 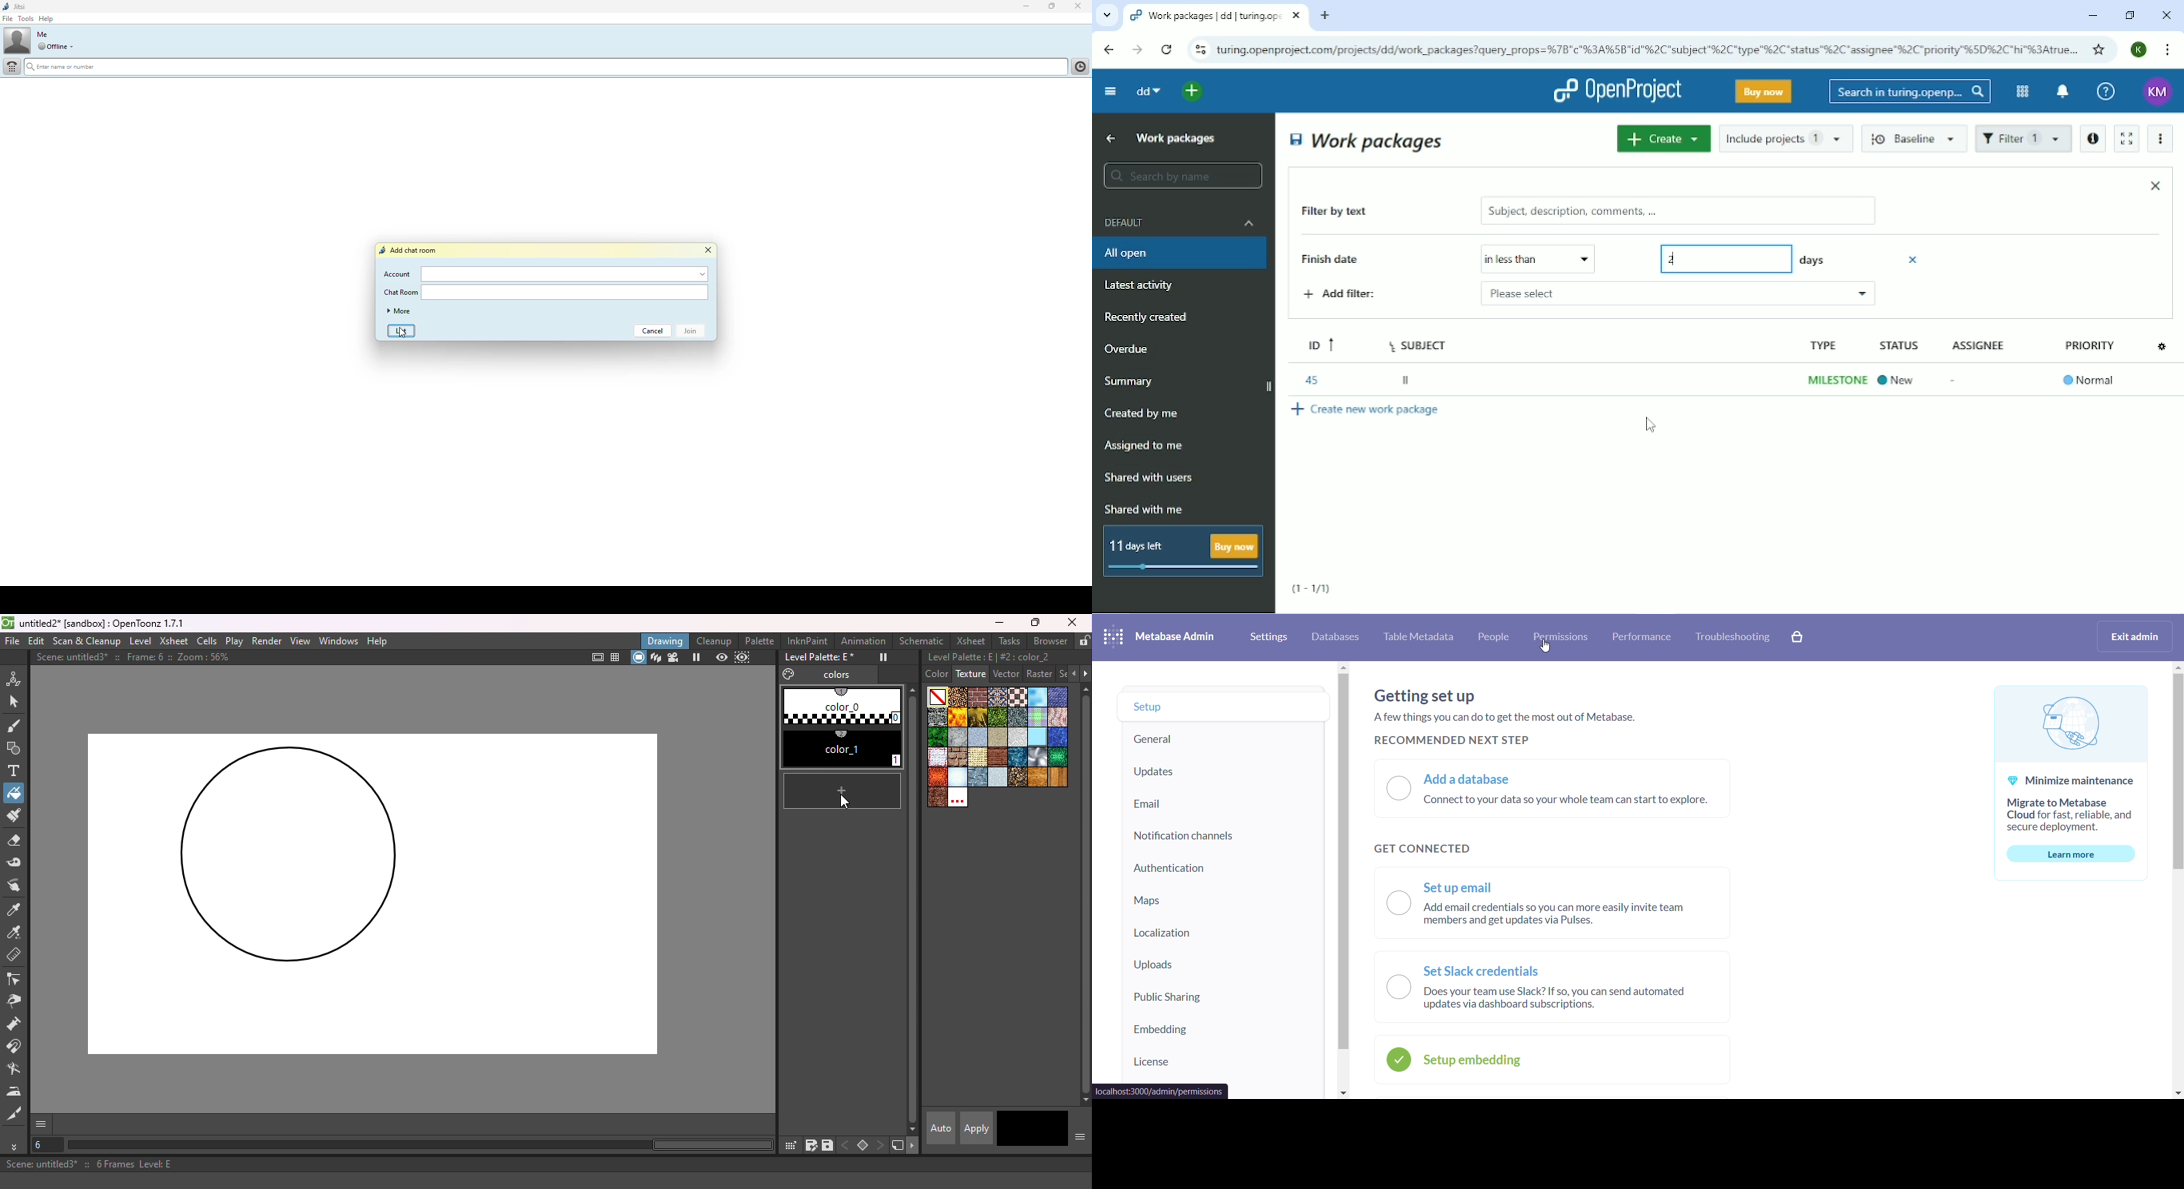 What do you see at coordinates (1955, 385) in the screenshot?
I see `-` at bounding box center [1955, 385].